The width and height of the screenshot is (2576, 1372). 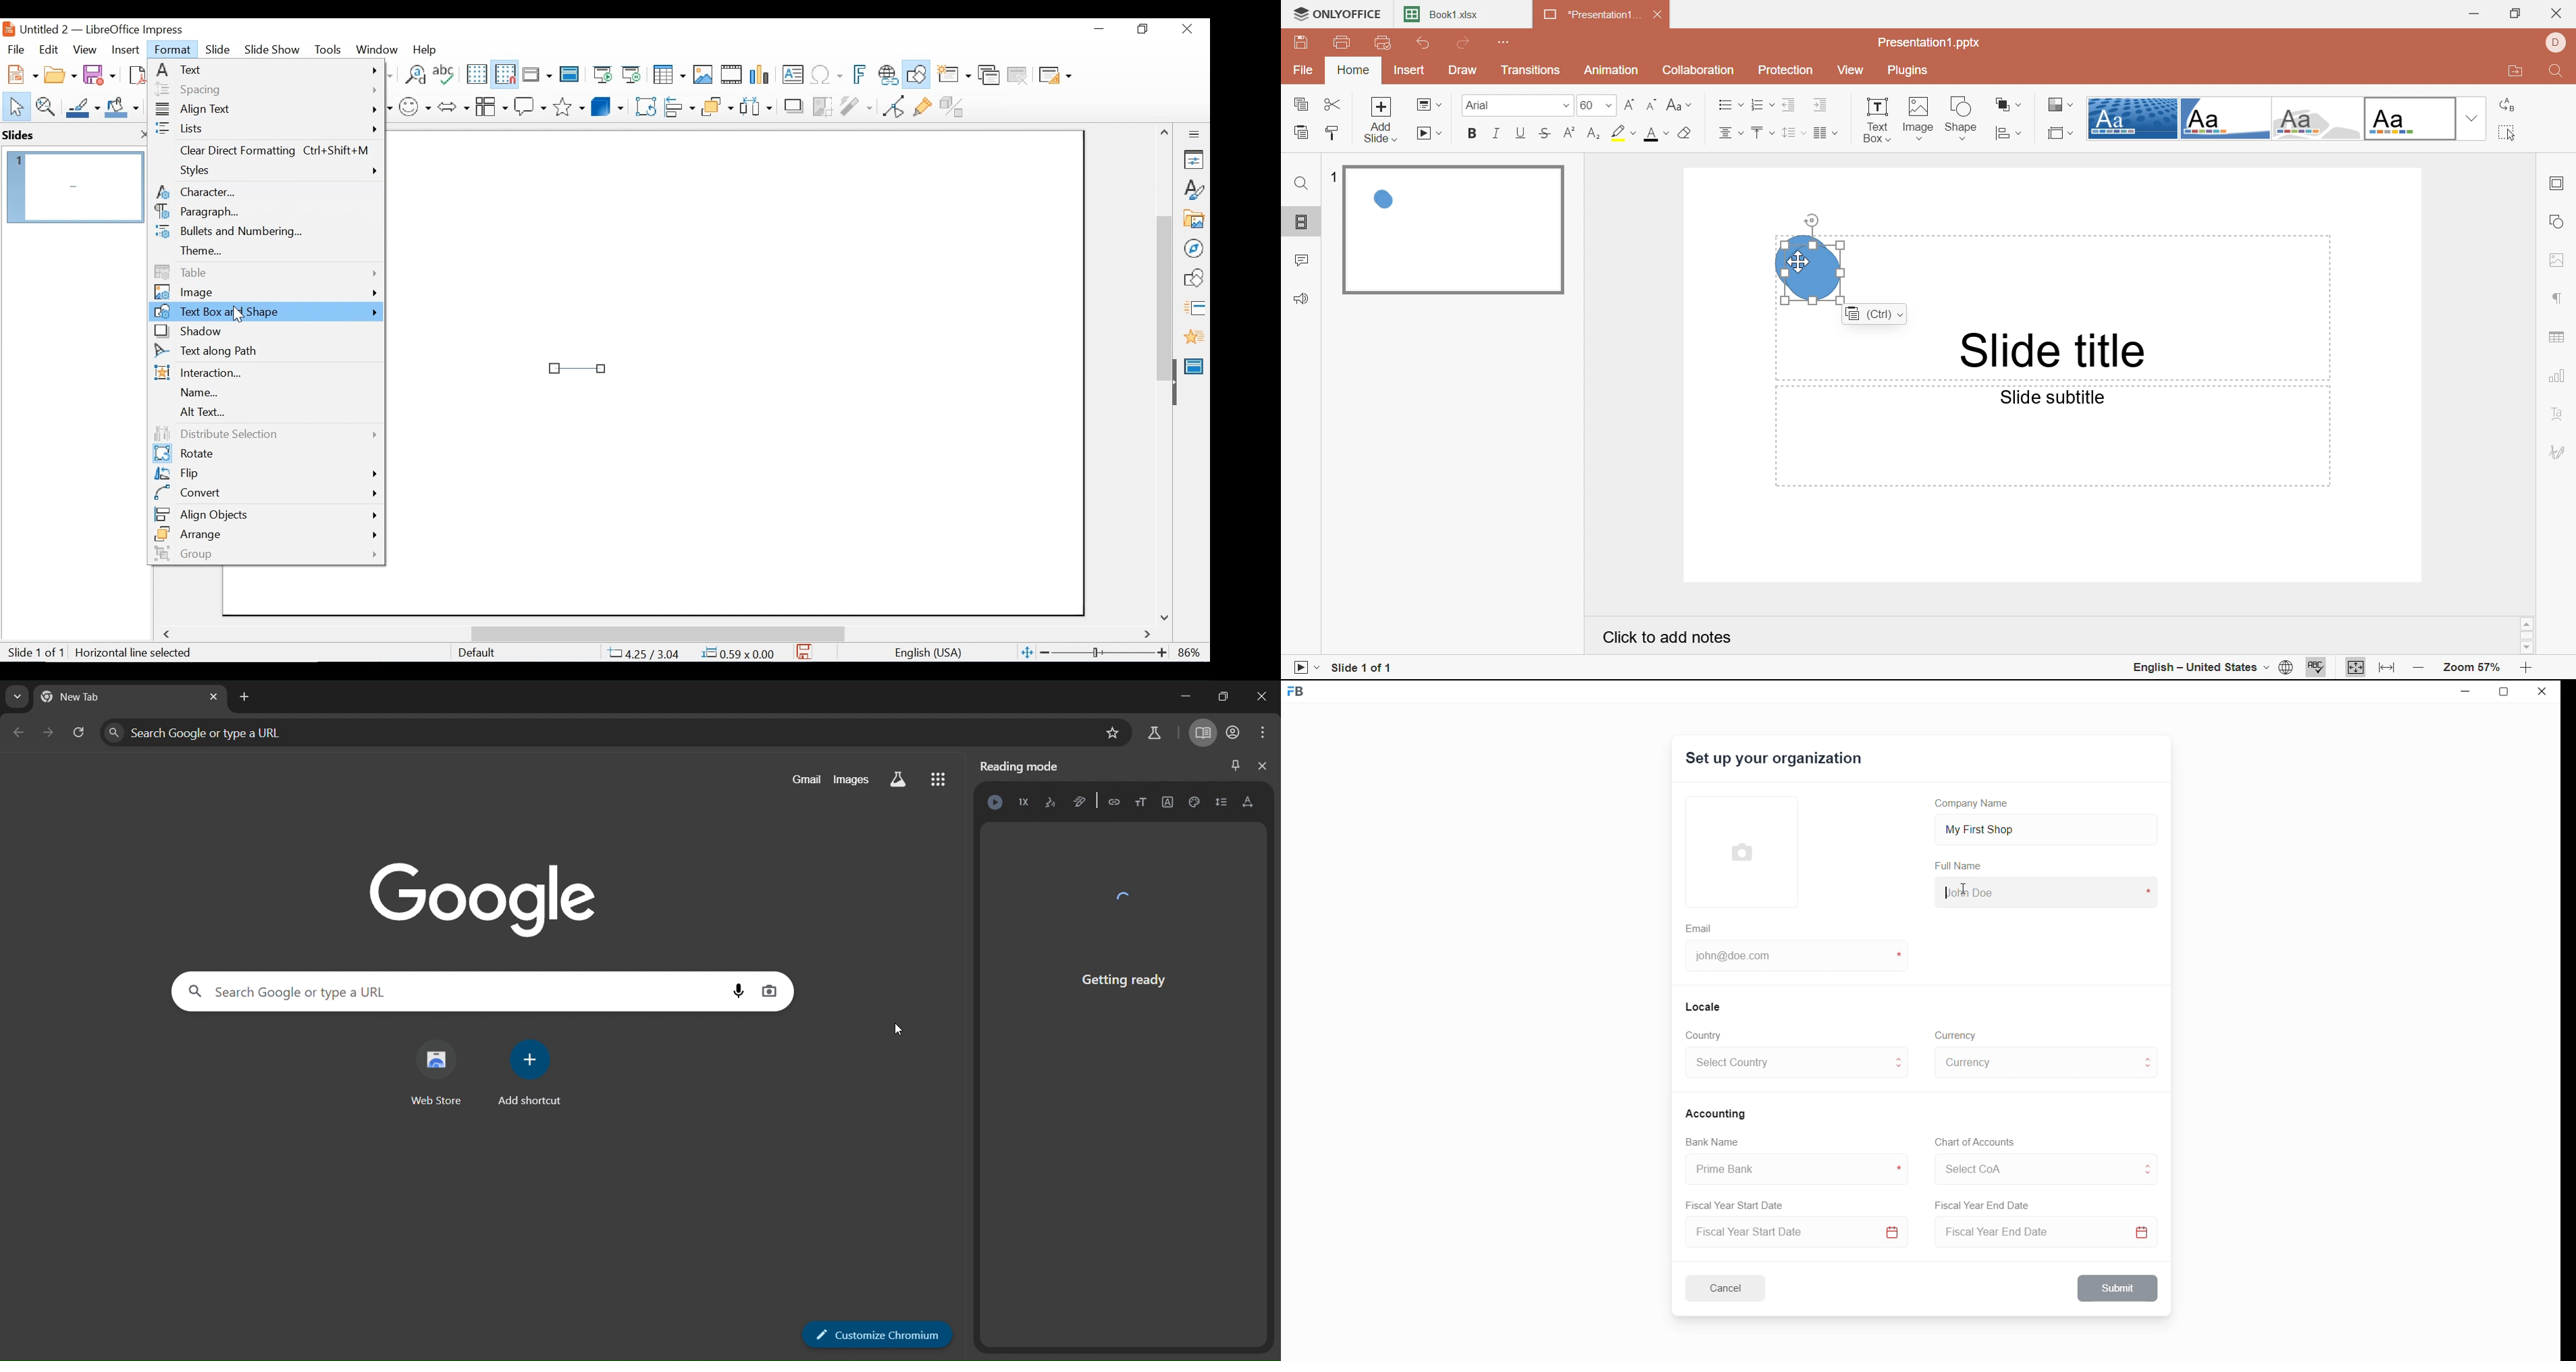 I want to click on Full Name, so click(x=1960, y=866).